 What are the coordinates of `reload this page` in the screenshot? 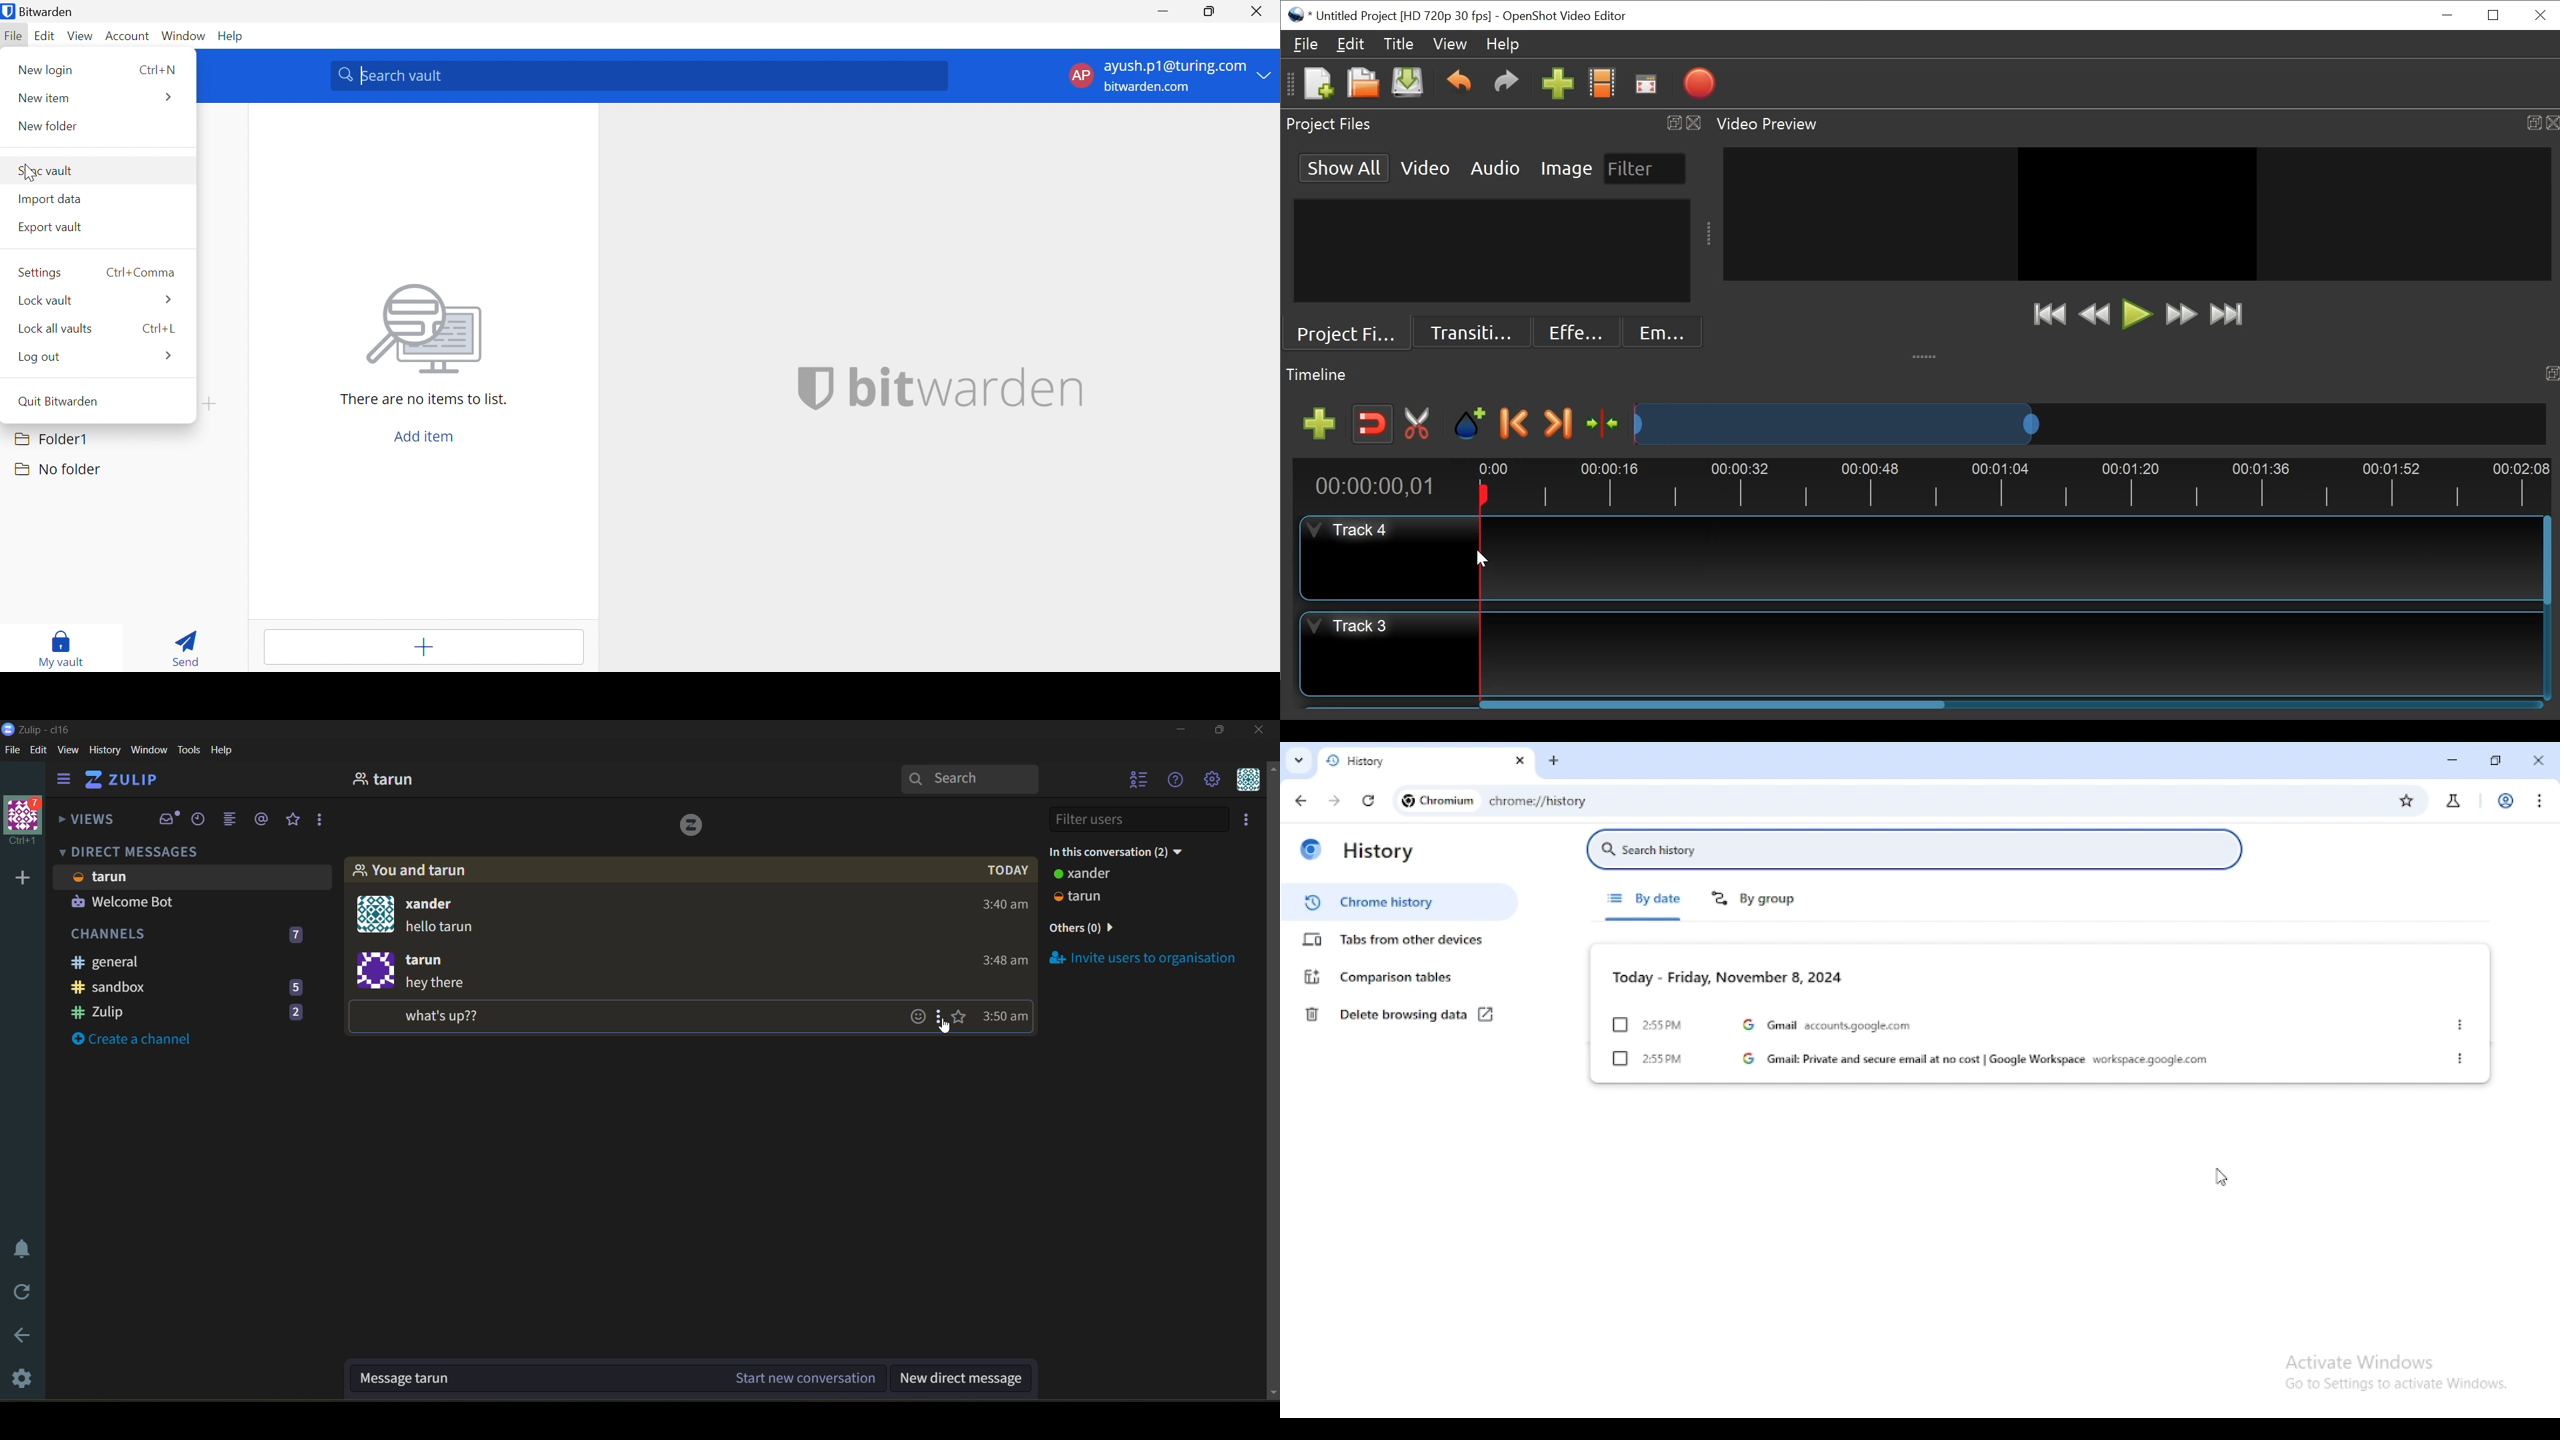 It's located at (1368, 801).